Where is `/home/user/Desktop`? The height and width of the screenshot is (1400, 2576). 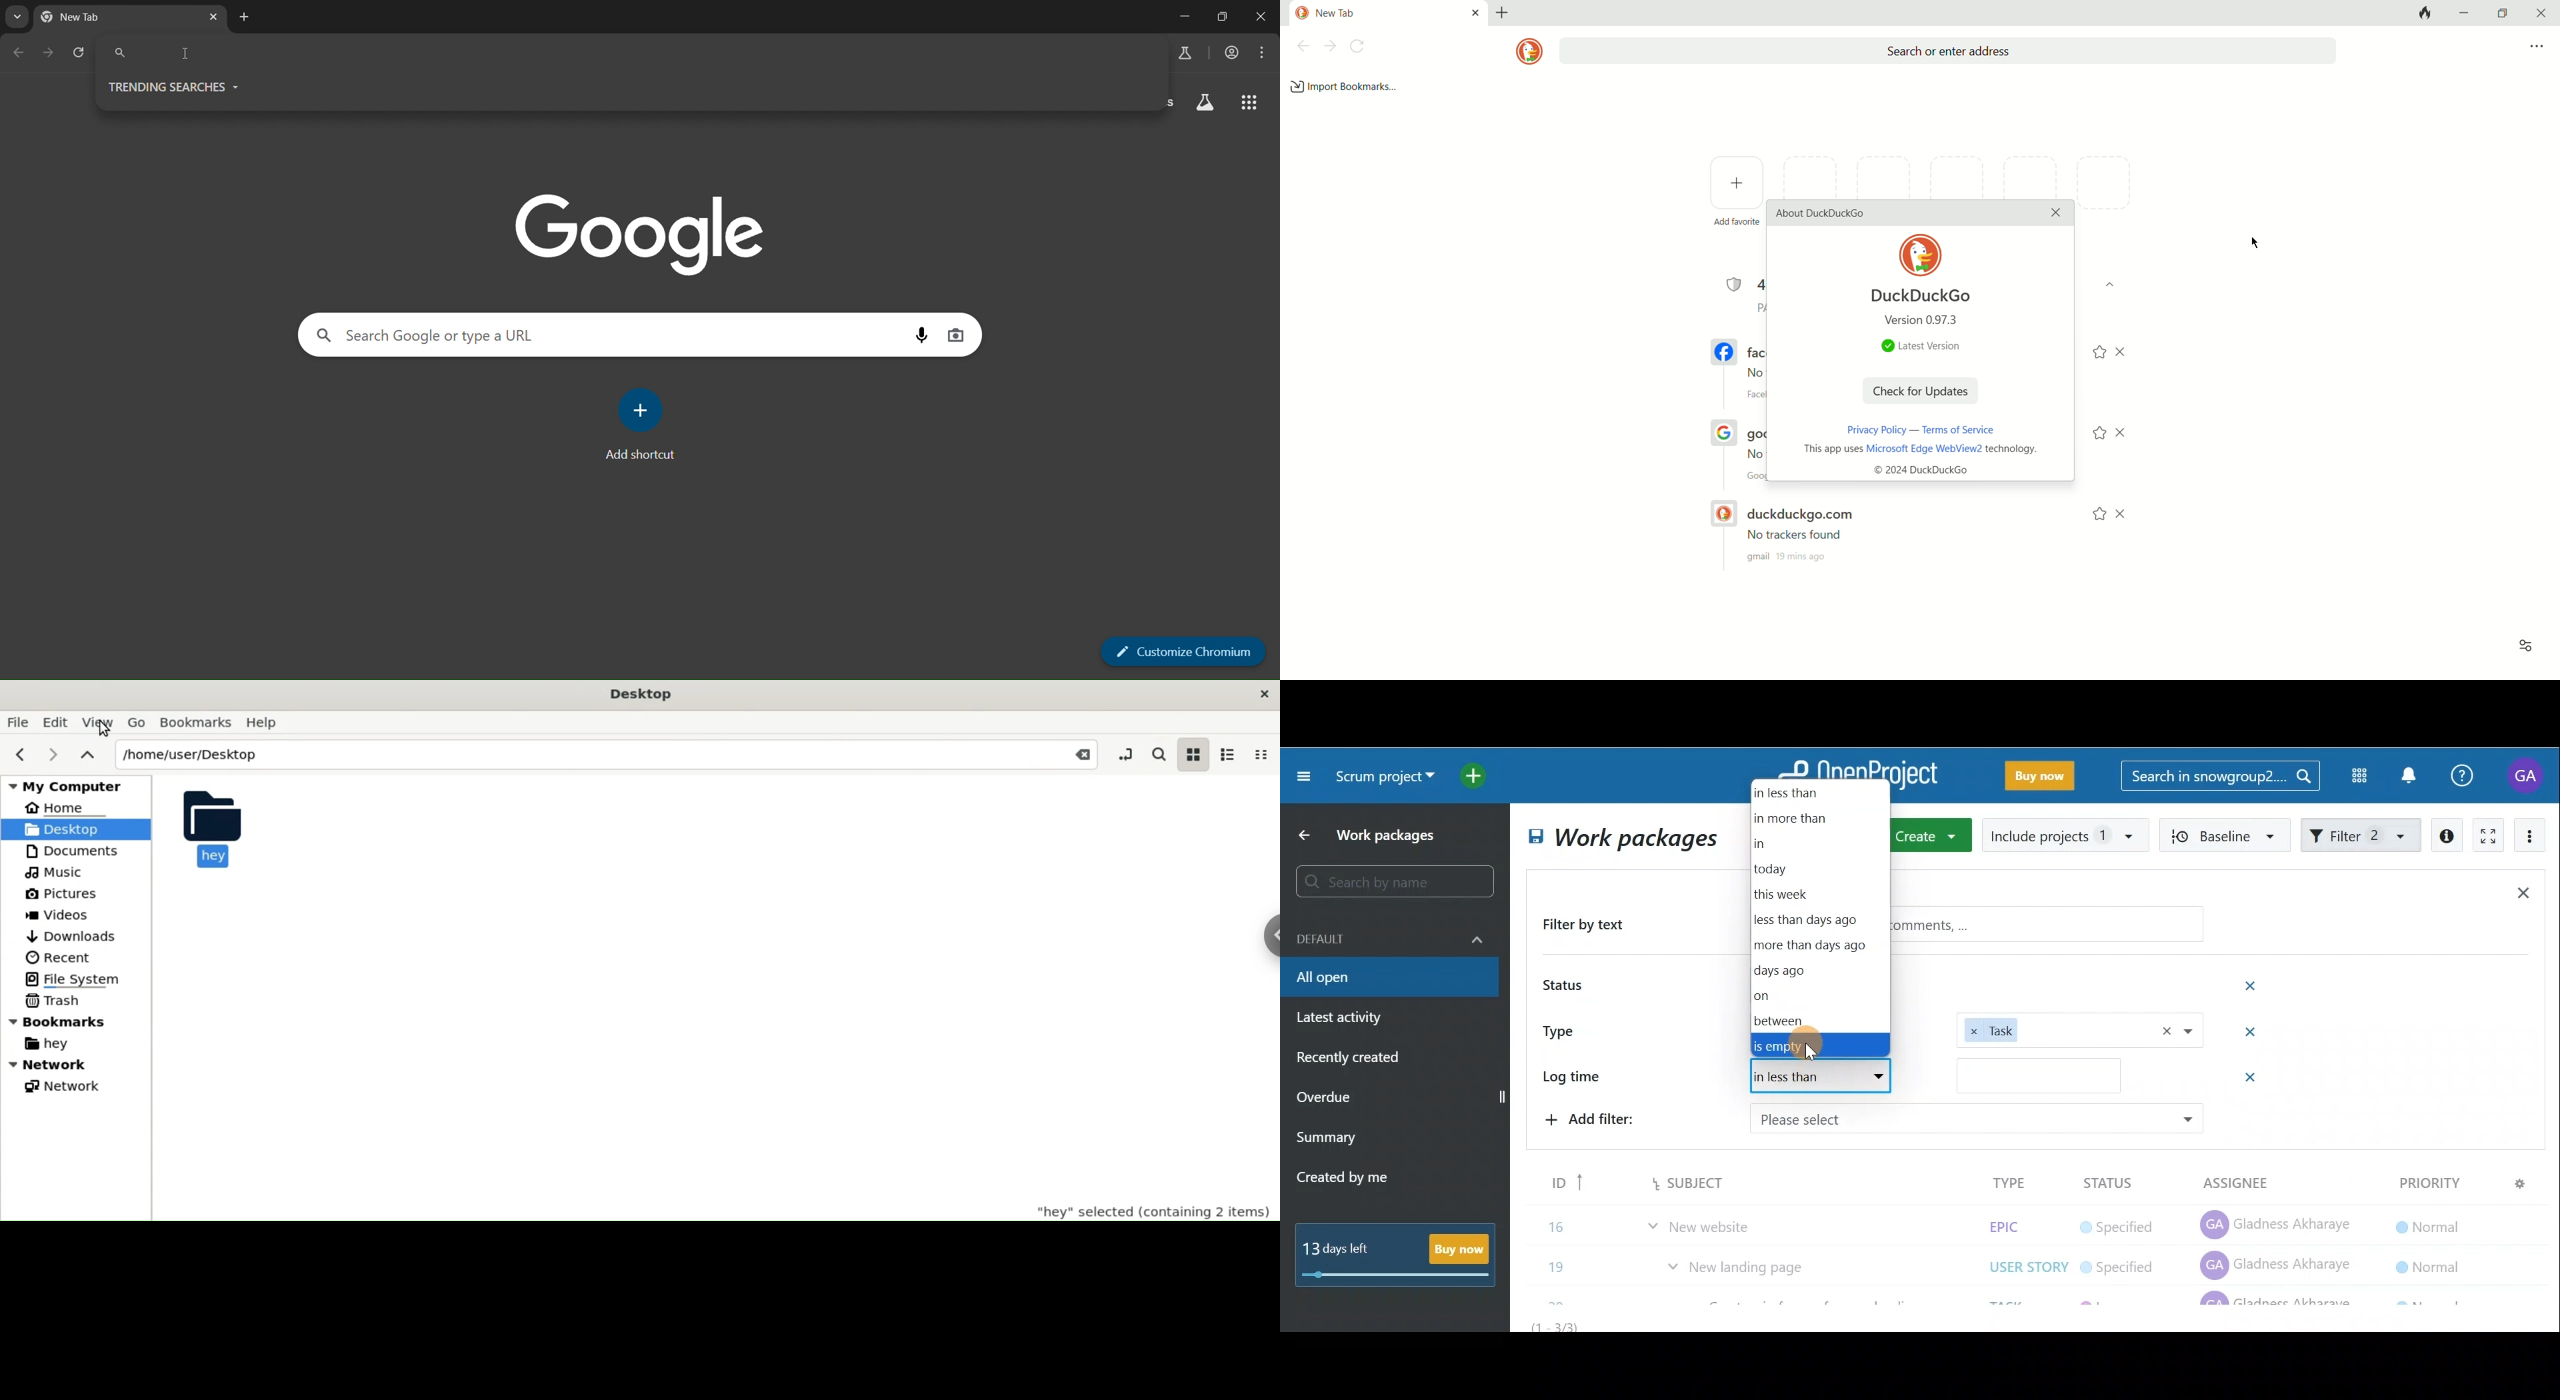 /home/user/Desktop is located at coordinates (573, 754).